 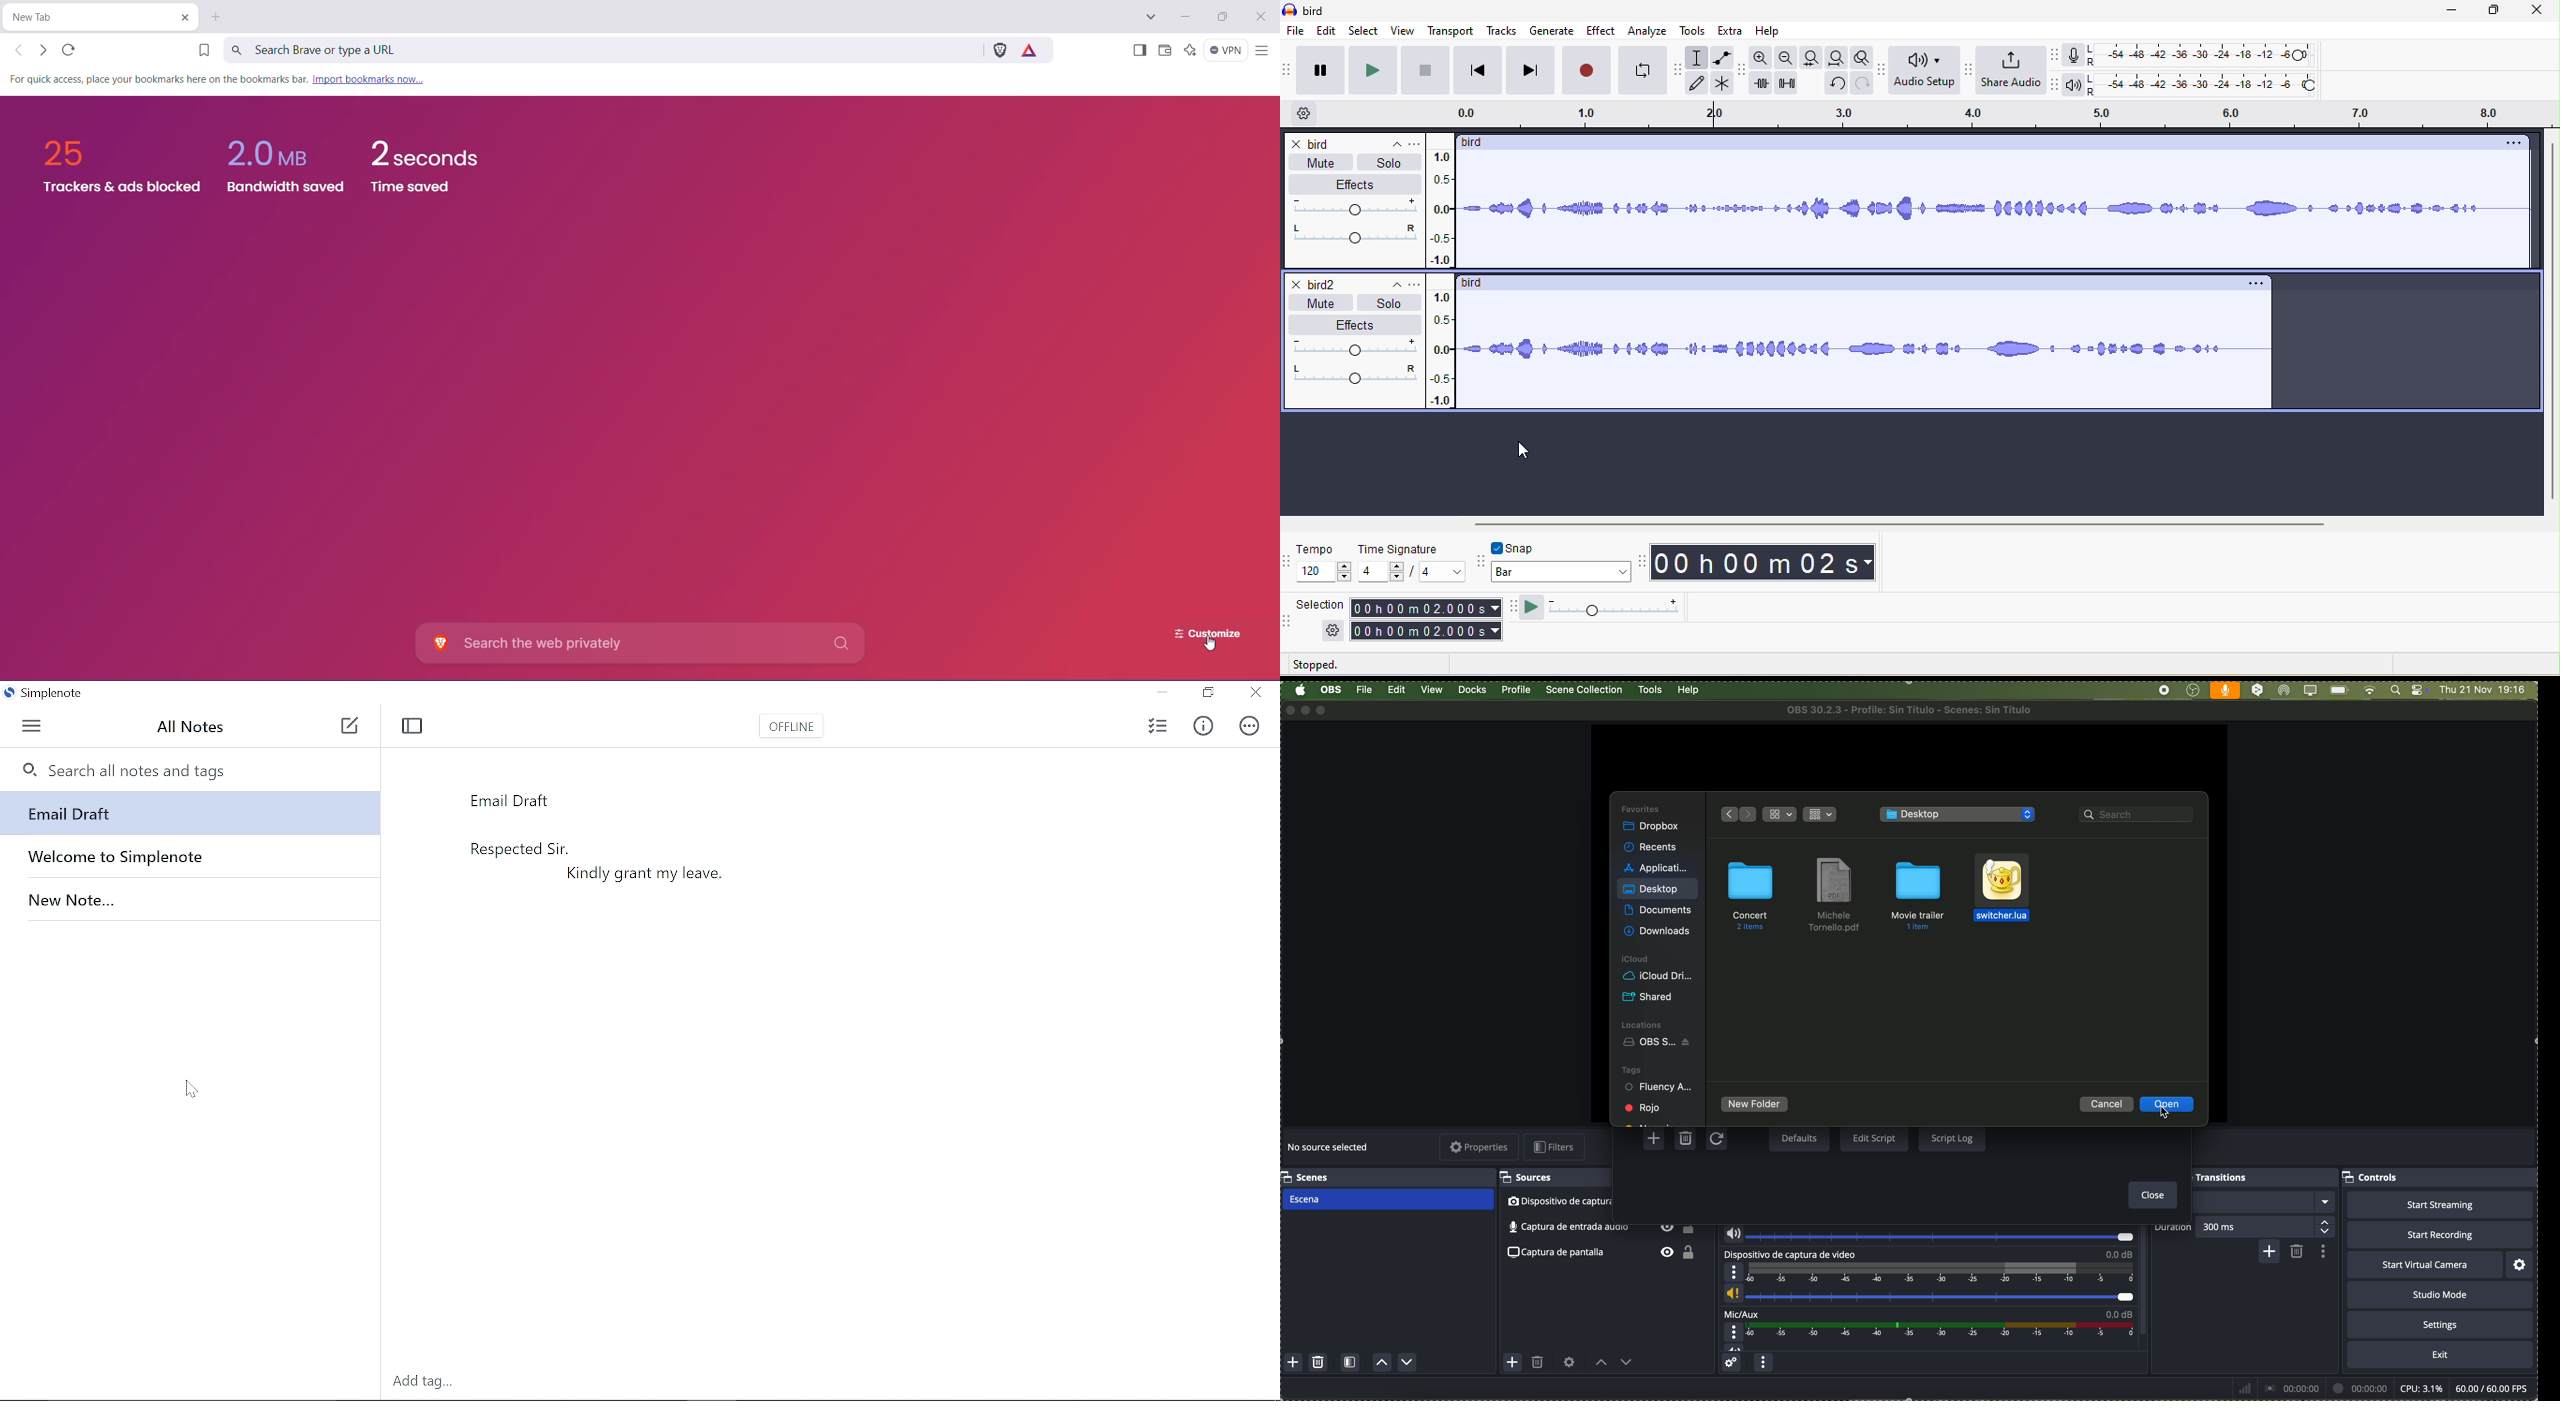 What do you see at coordinates (1585, 690) in the screenshot?
I see `scene collection` at bounding box center [1585, 690].